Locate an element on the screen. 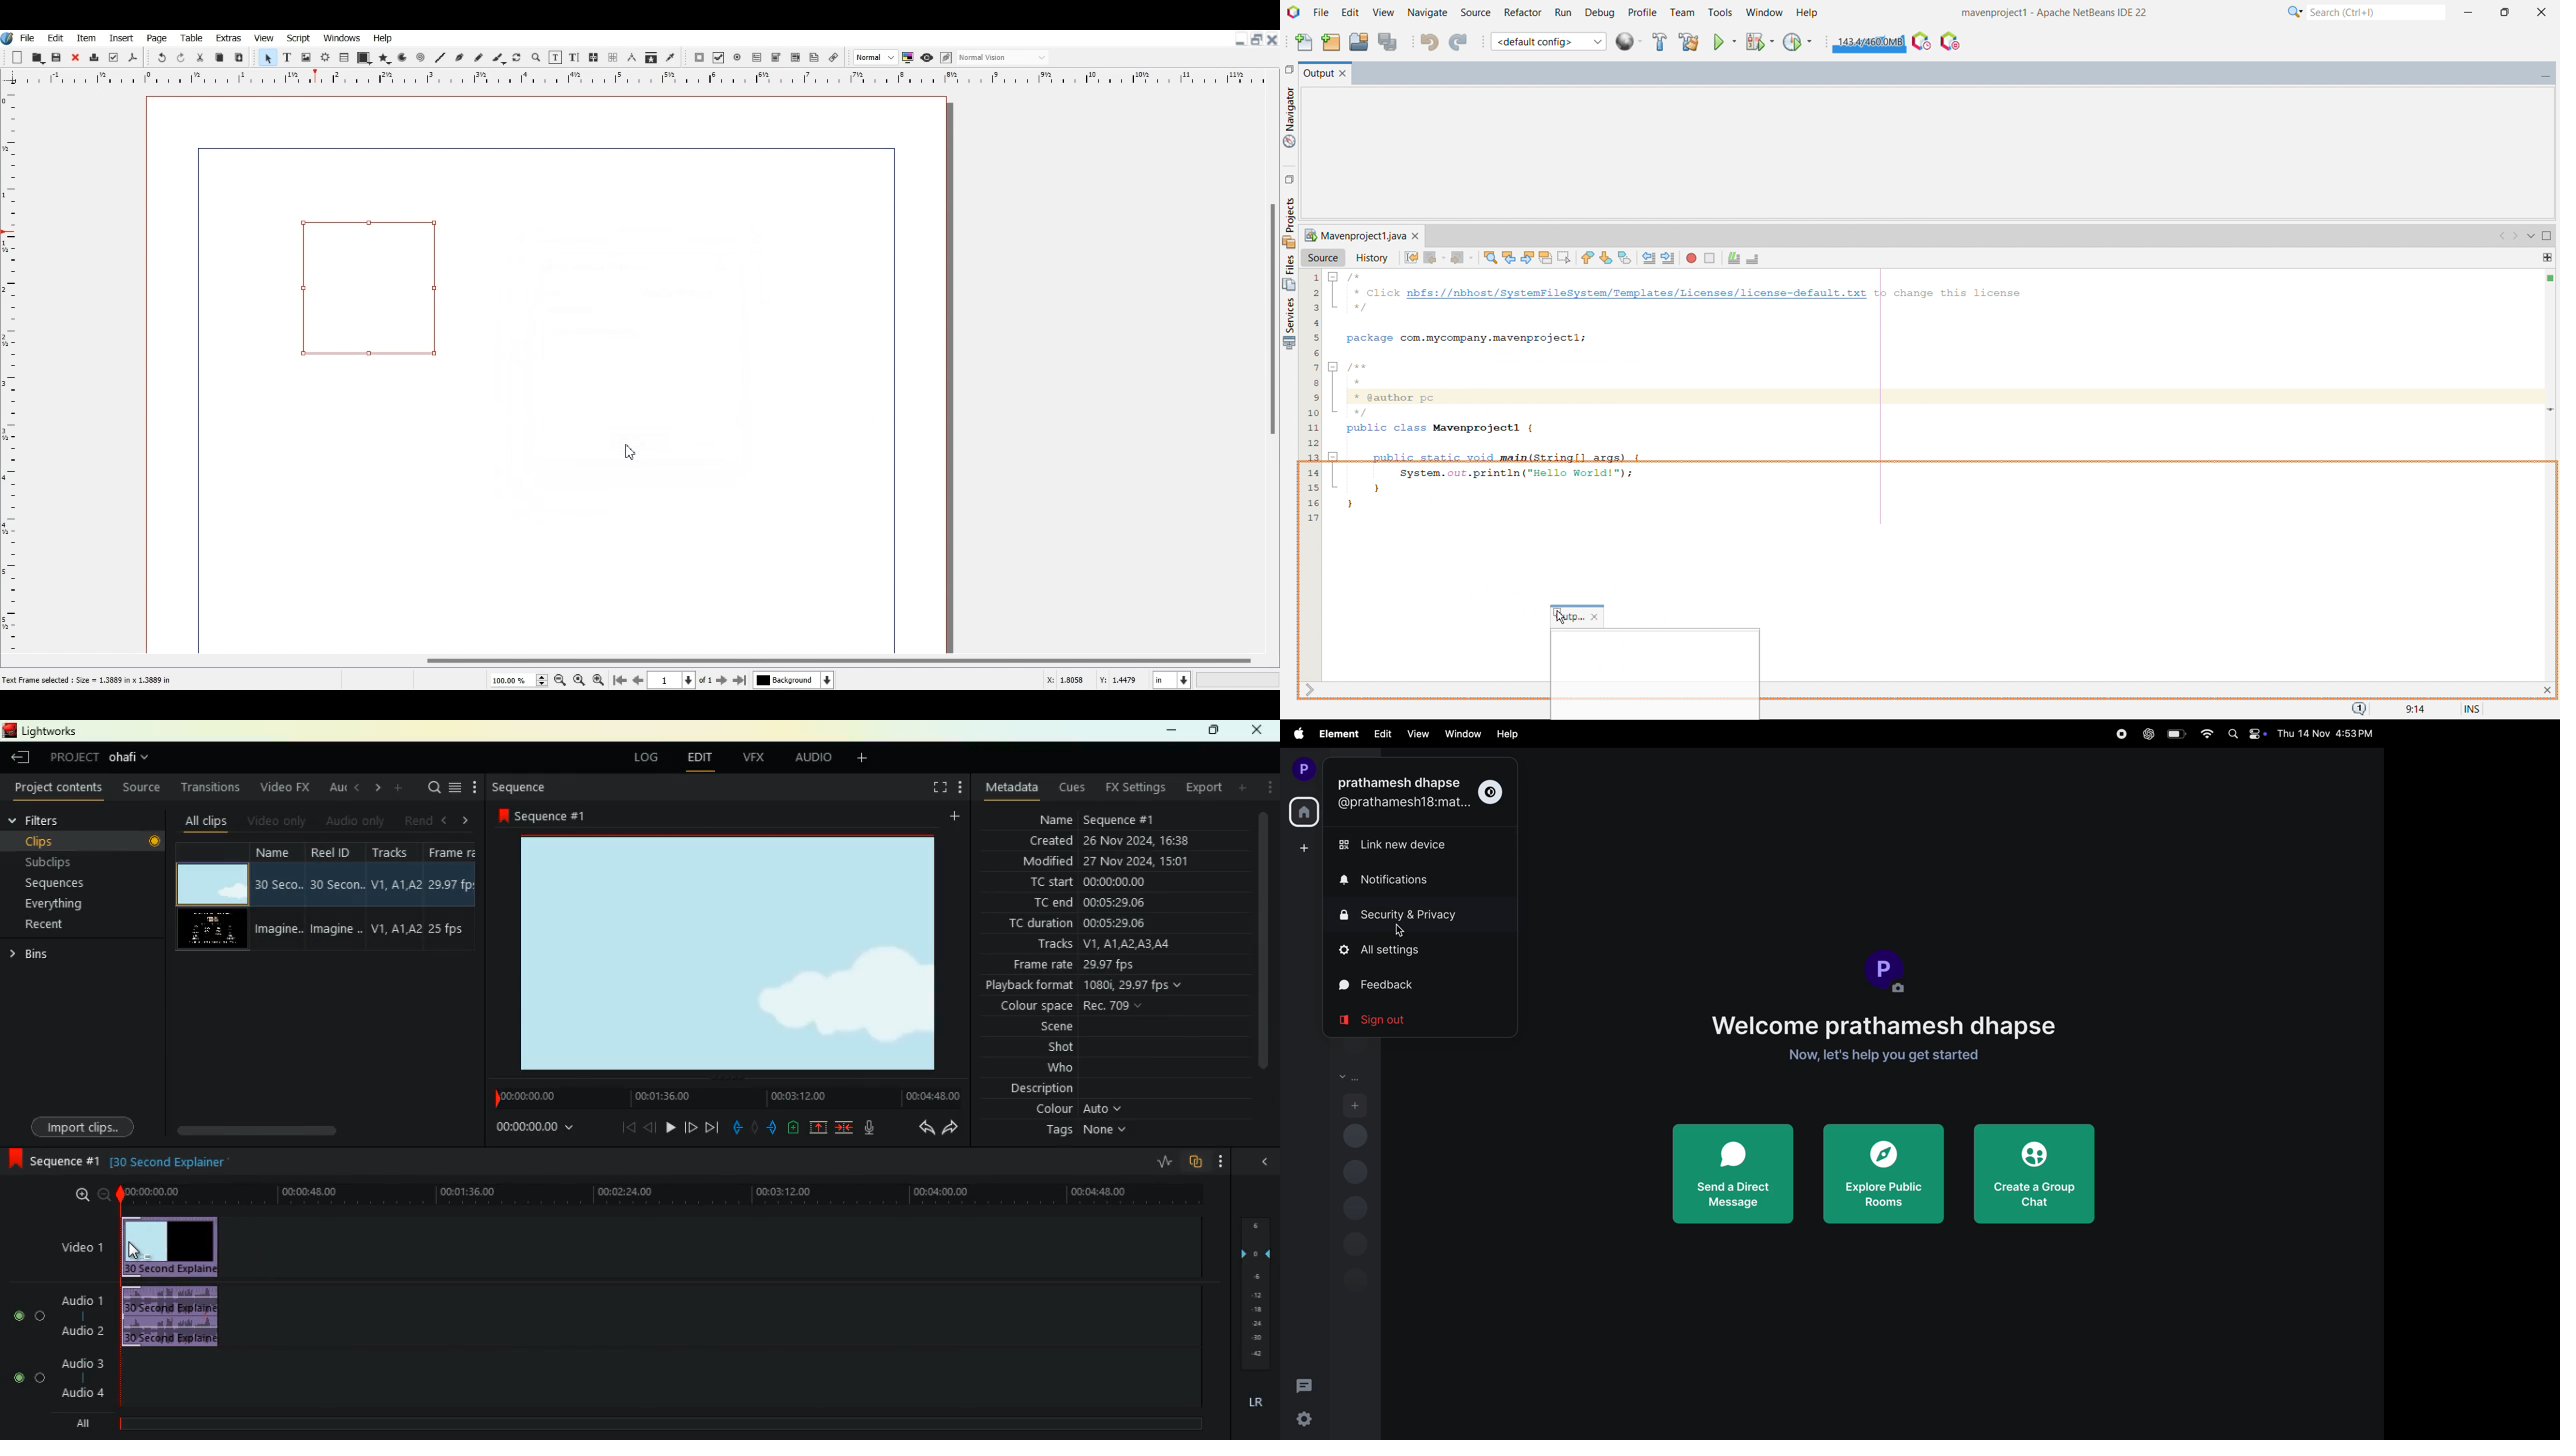 The image size is (2576, 1456). shot is located at coordinates (1067, 1049).